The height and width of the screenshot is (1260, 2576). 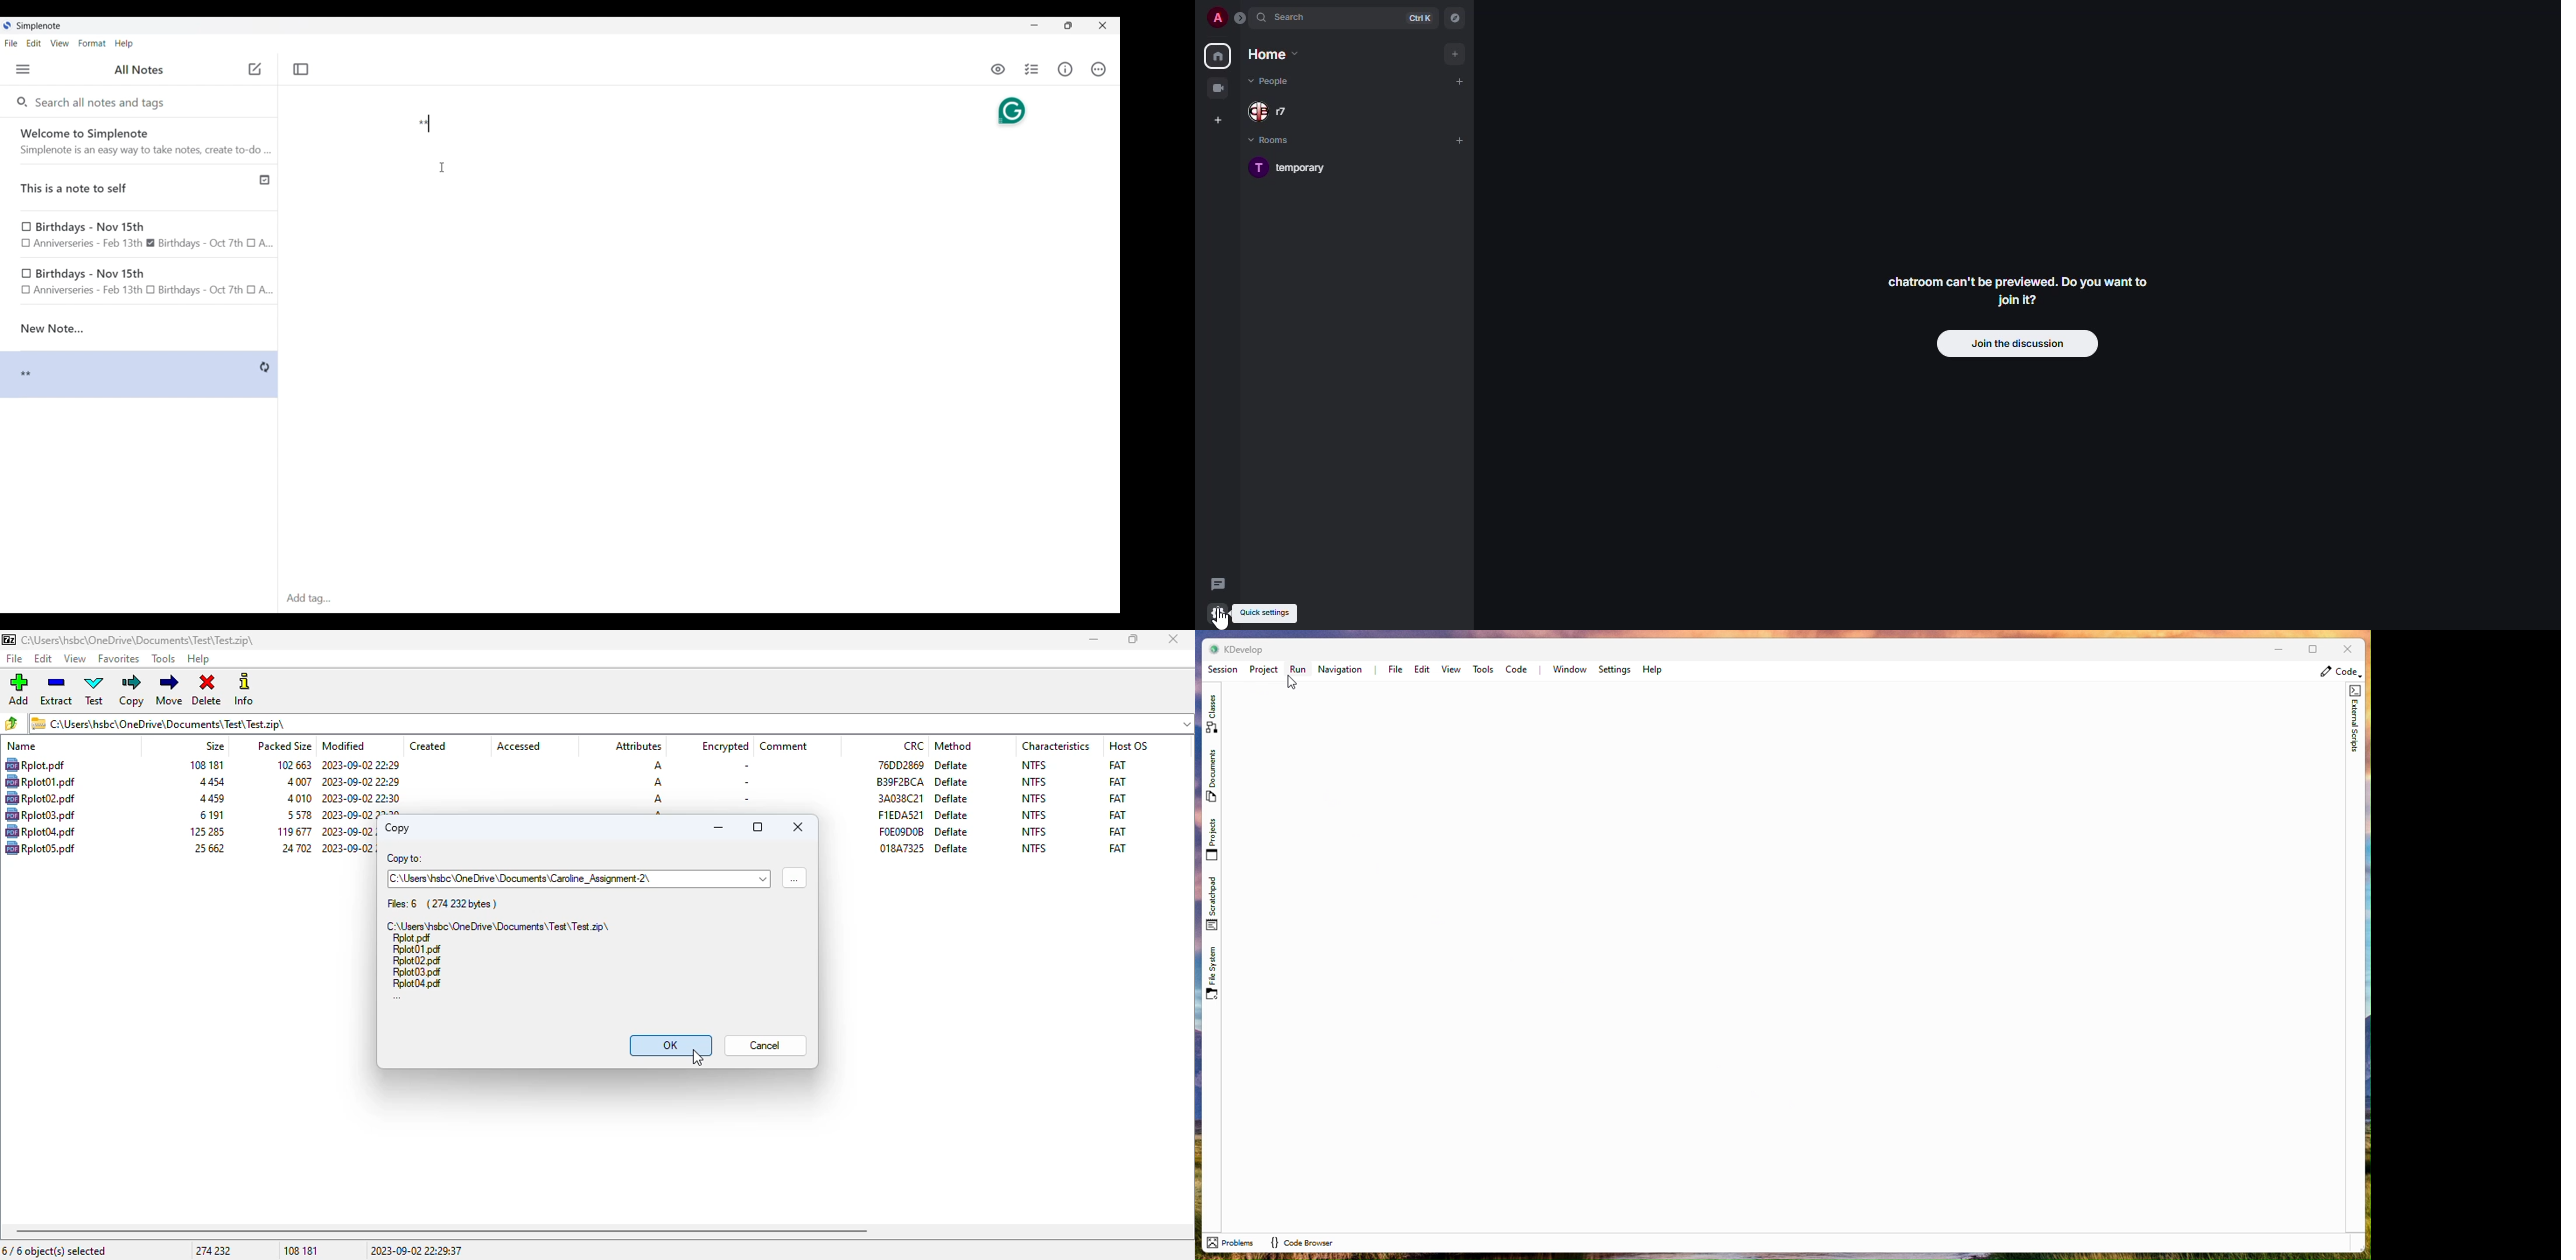 What do you see at coordinates (128, 374) in the screenshot?
I see `Note preview changed` at bounding box center [128, 374].